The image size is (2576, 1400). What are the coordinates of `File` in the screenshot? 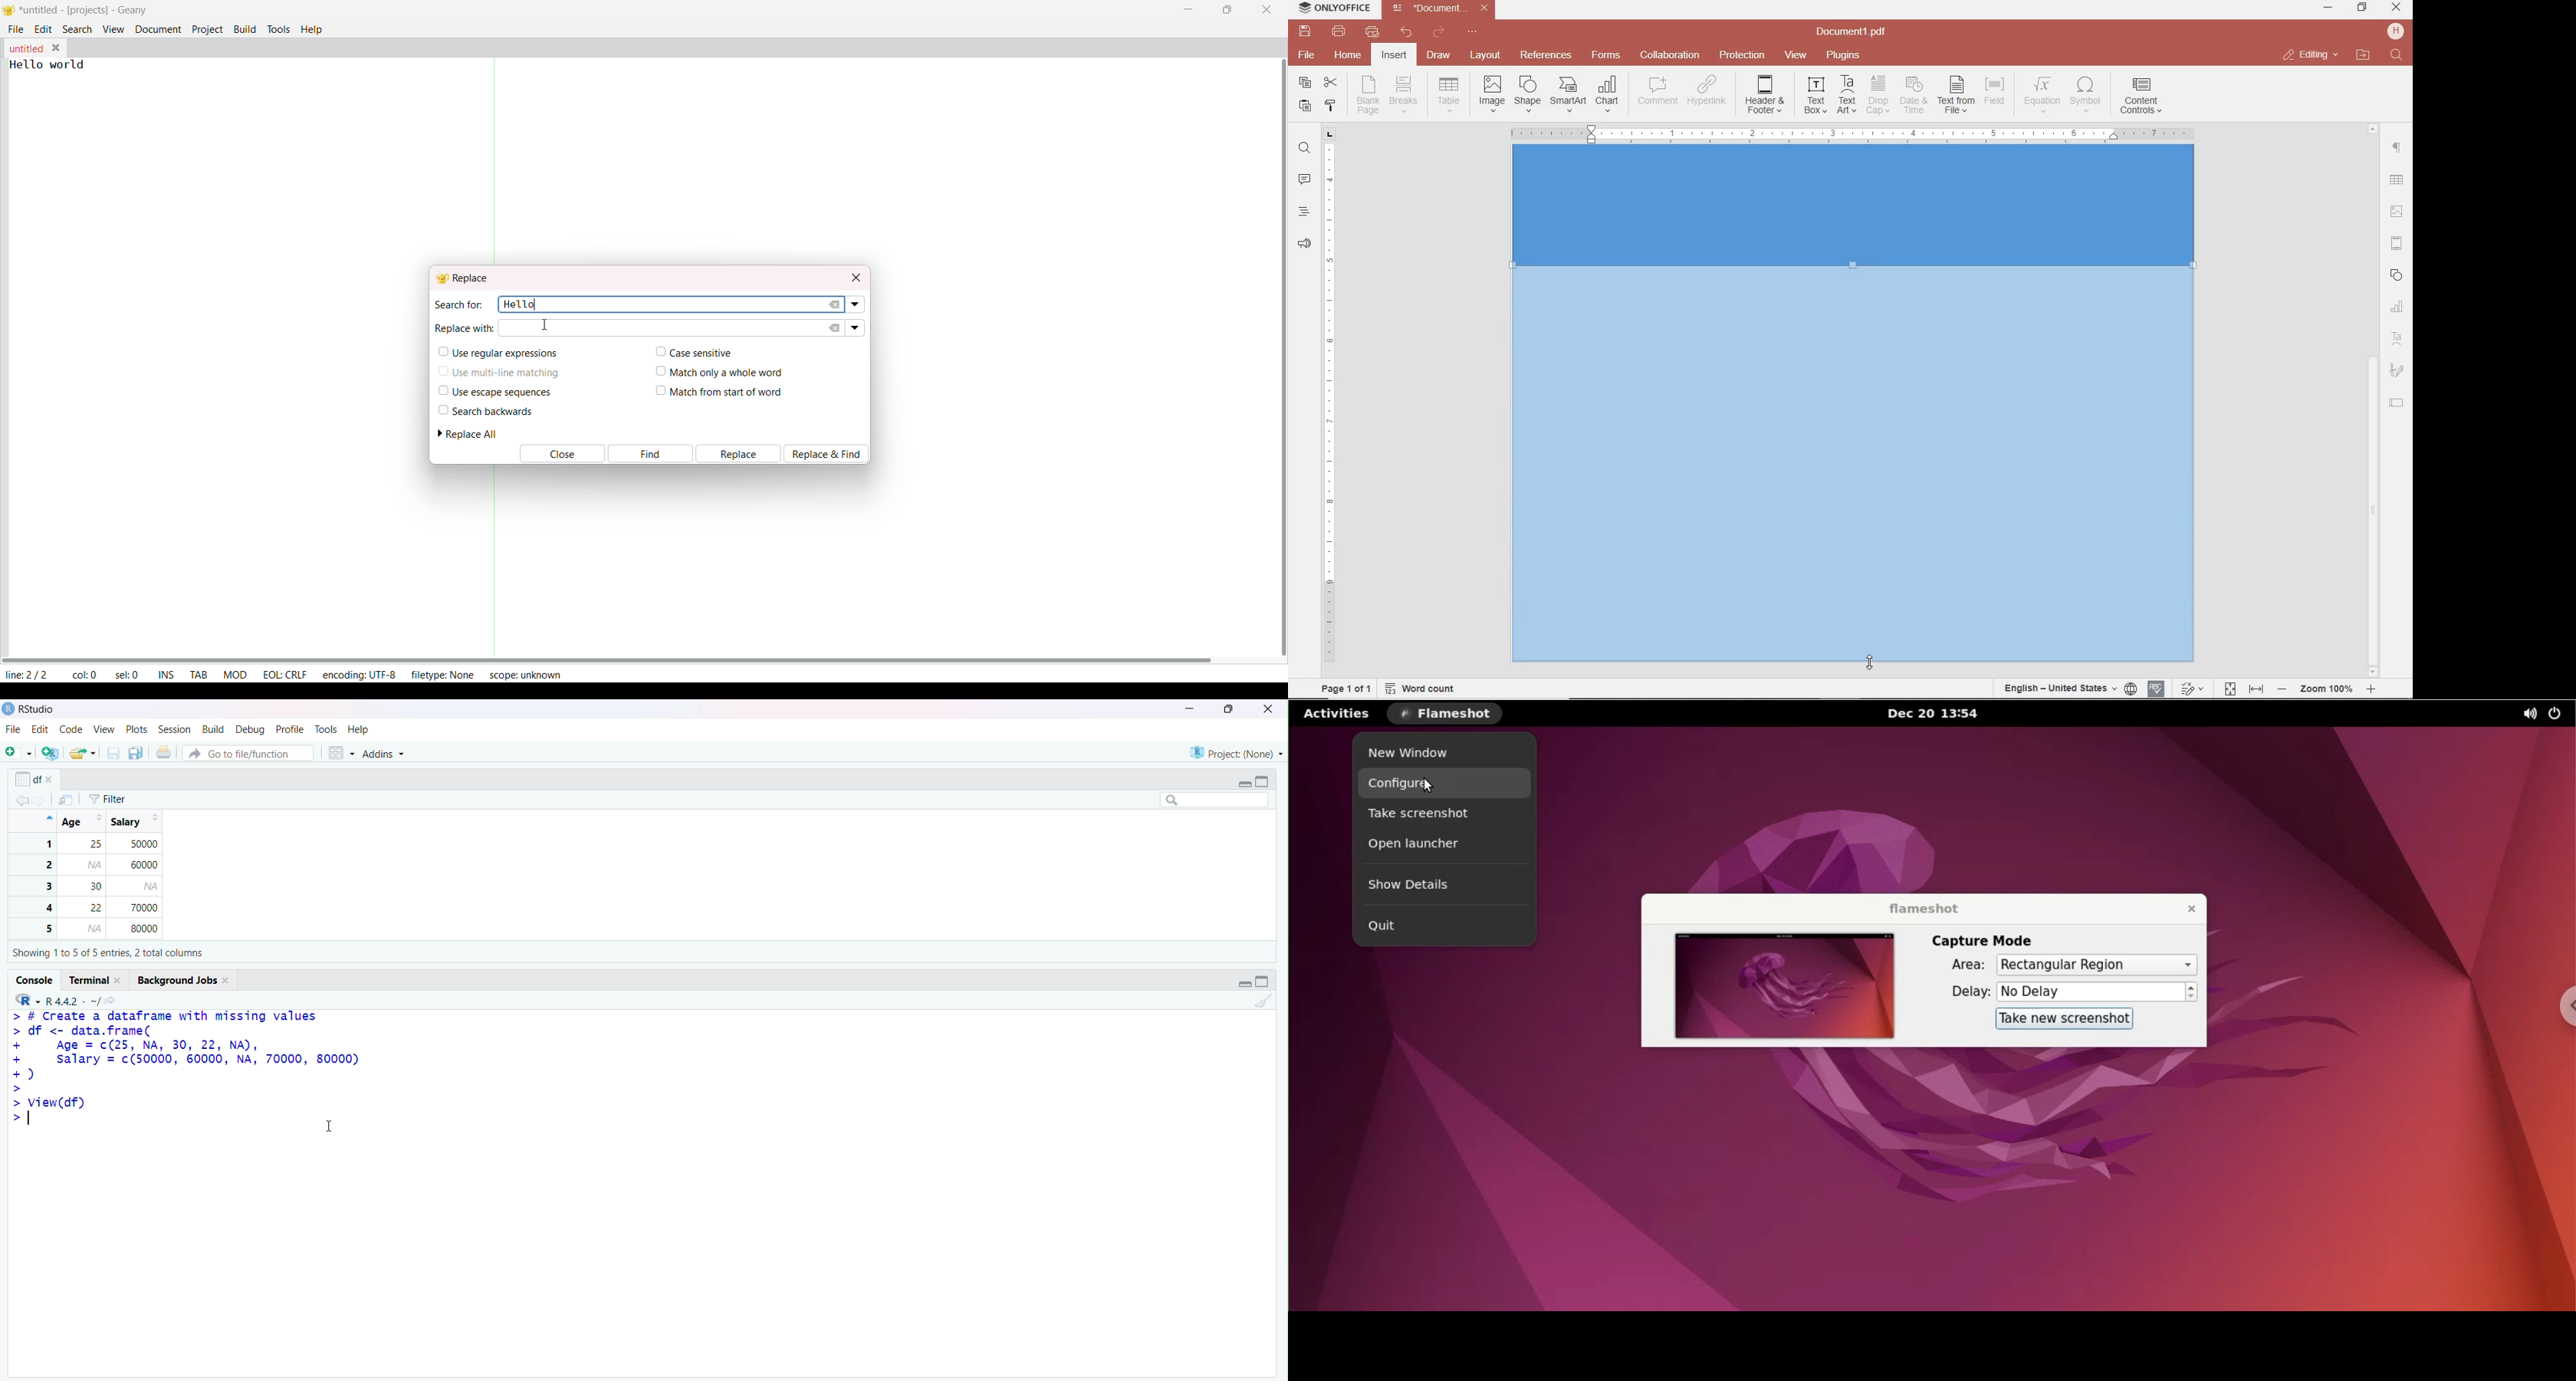 It's located at (12, 730).